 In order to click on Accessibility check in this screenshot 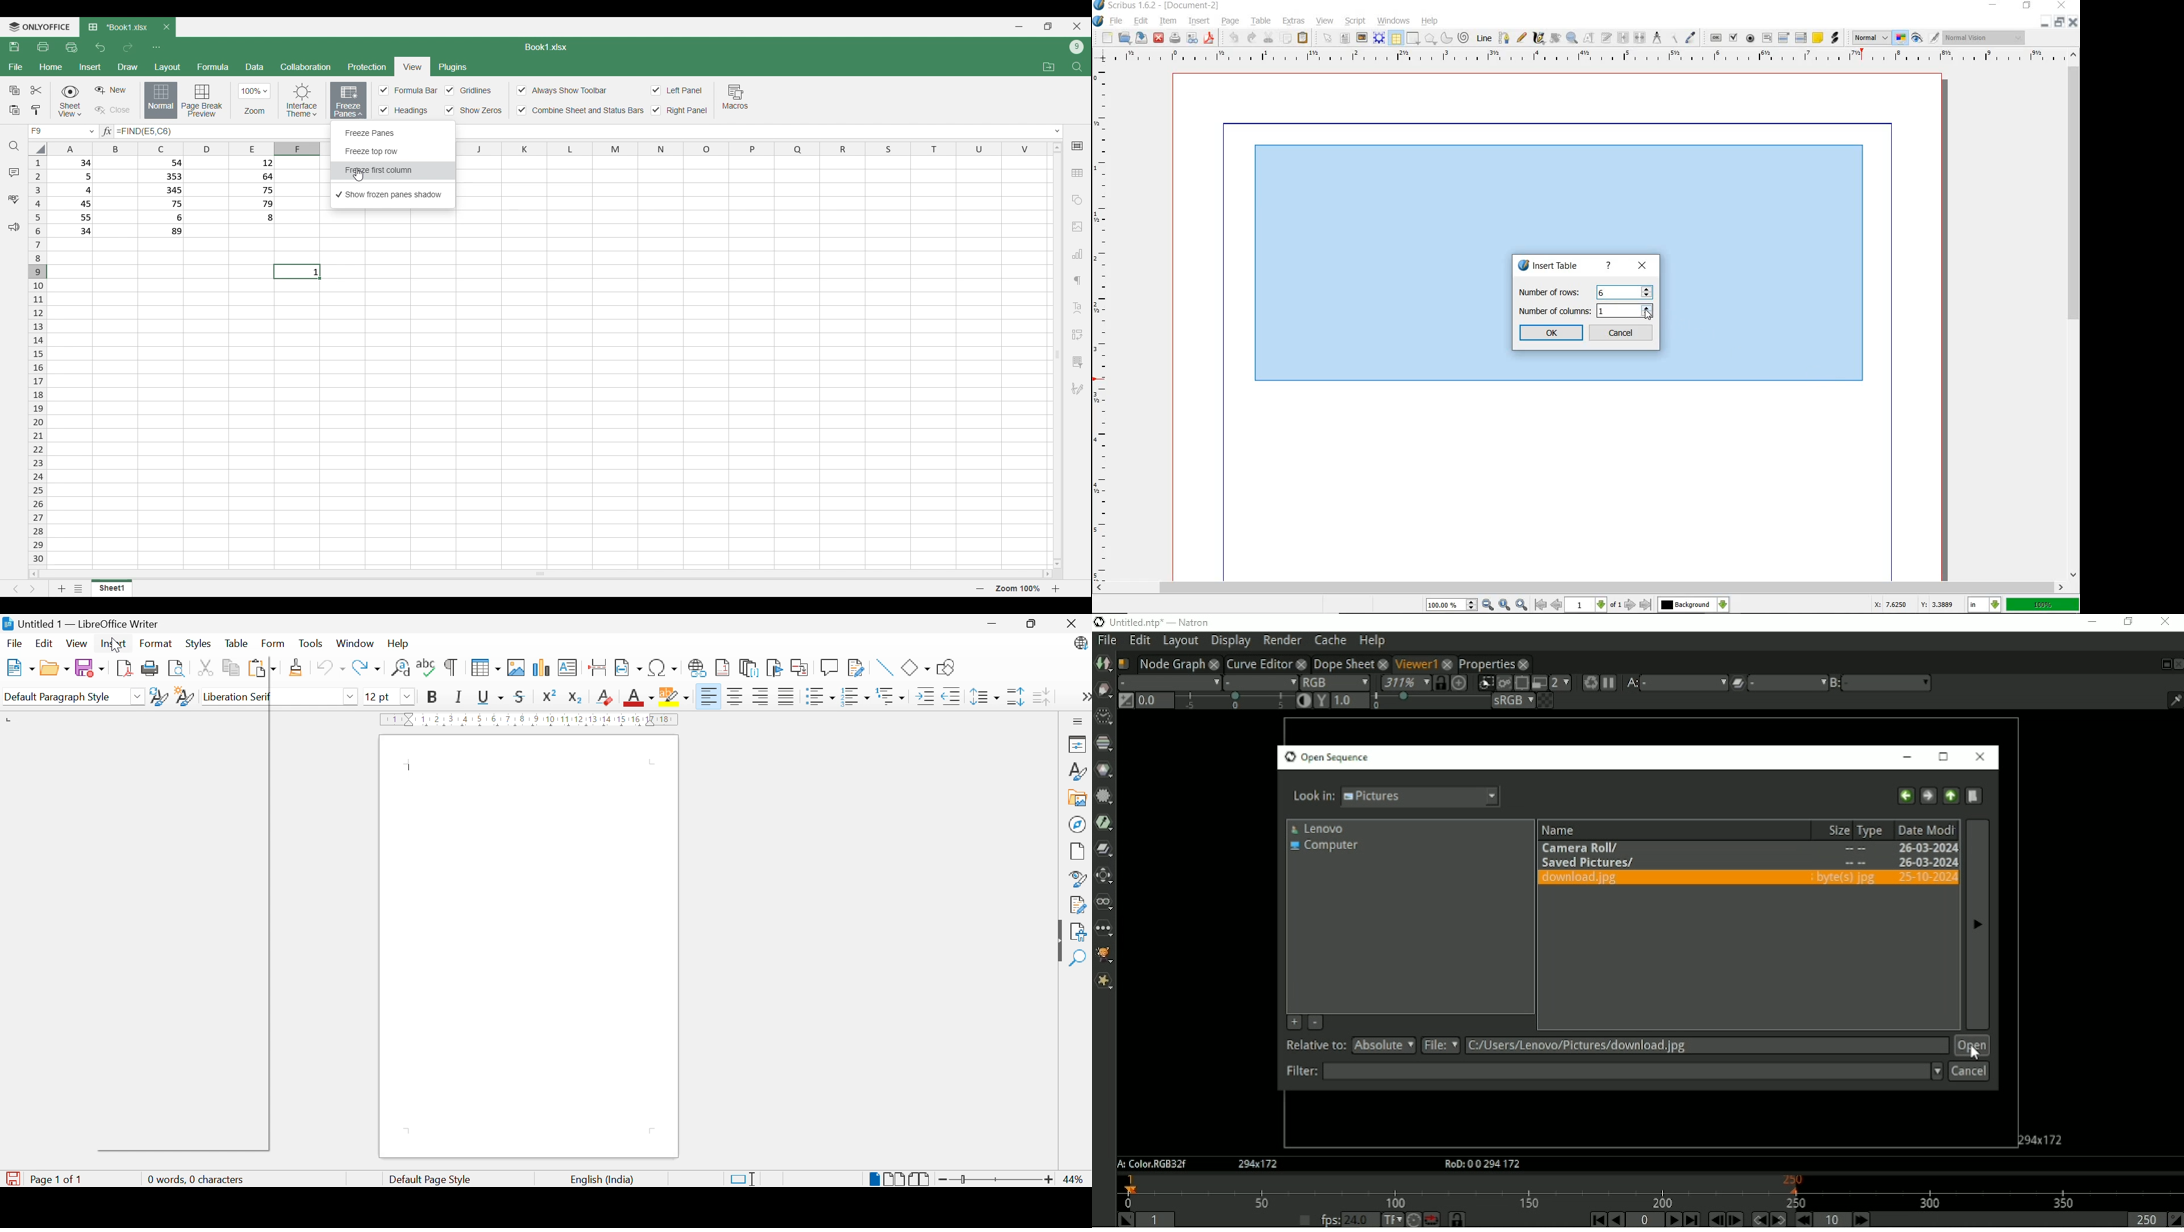, I will do `click(1078, 933)`.